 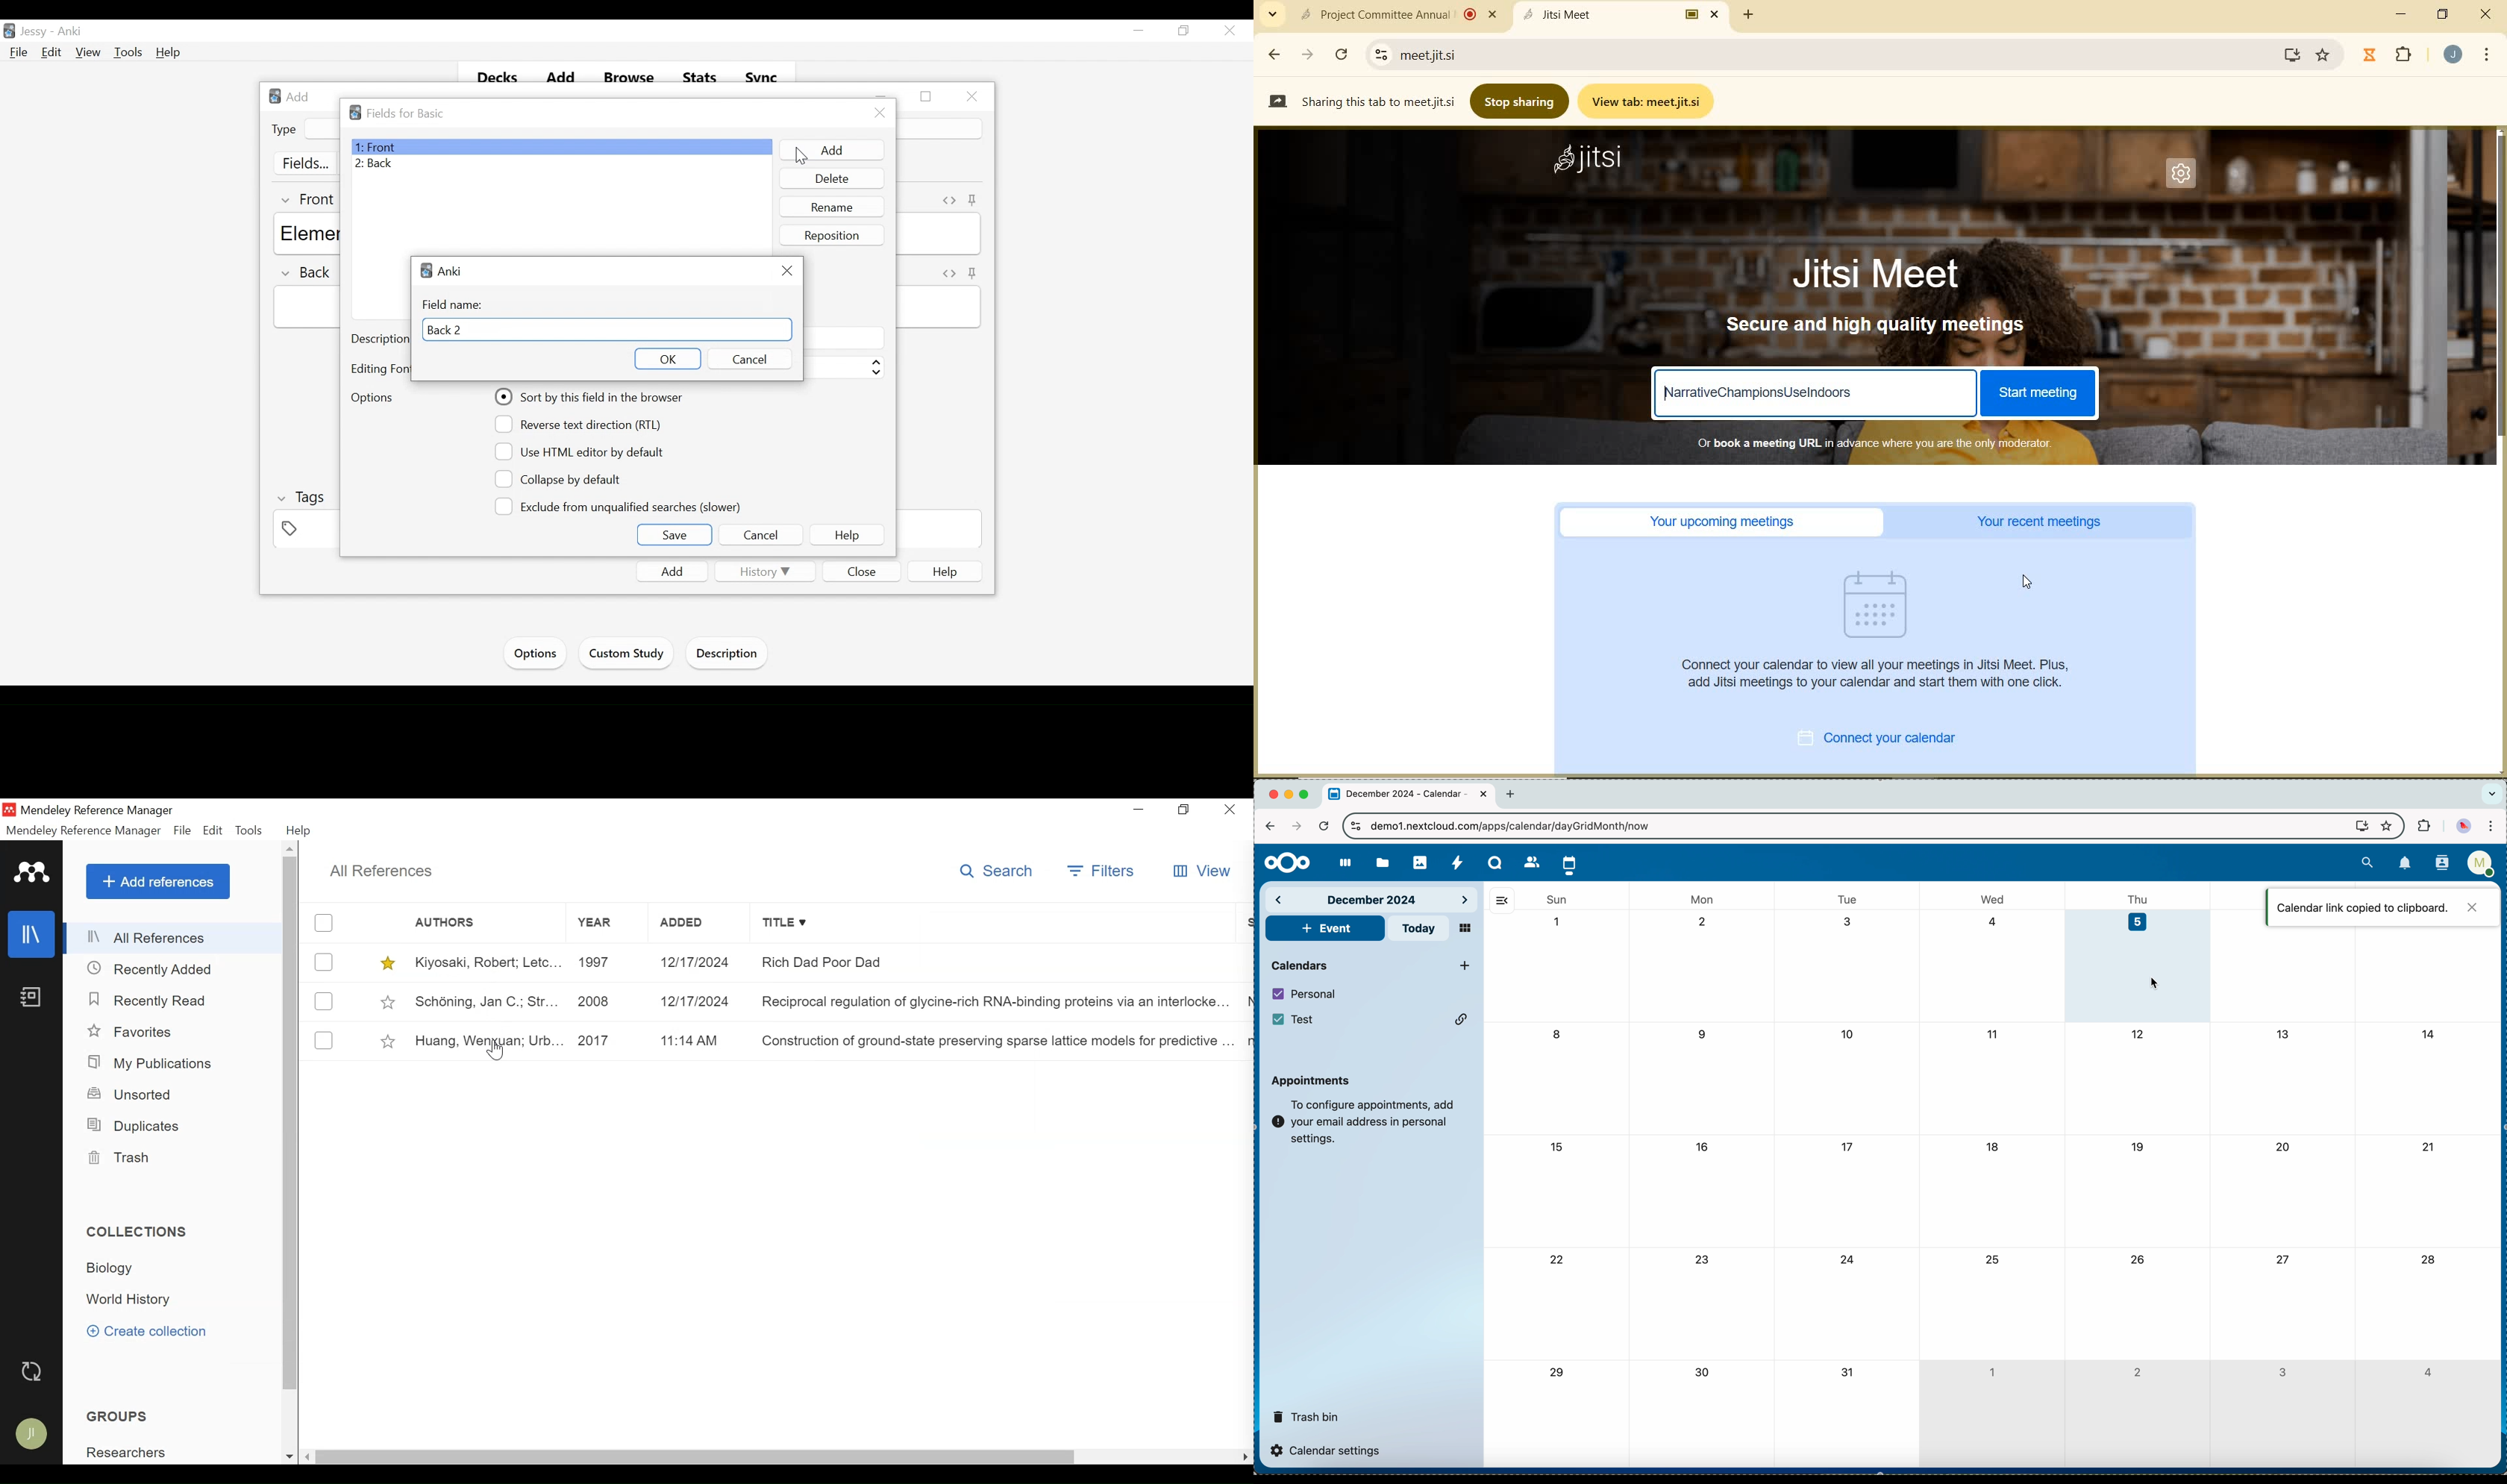 What do you see at coordinates (1341, 52) in the screenshot?
I see `reload` at bounding box center [1341, 52].